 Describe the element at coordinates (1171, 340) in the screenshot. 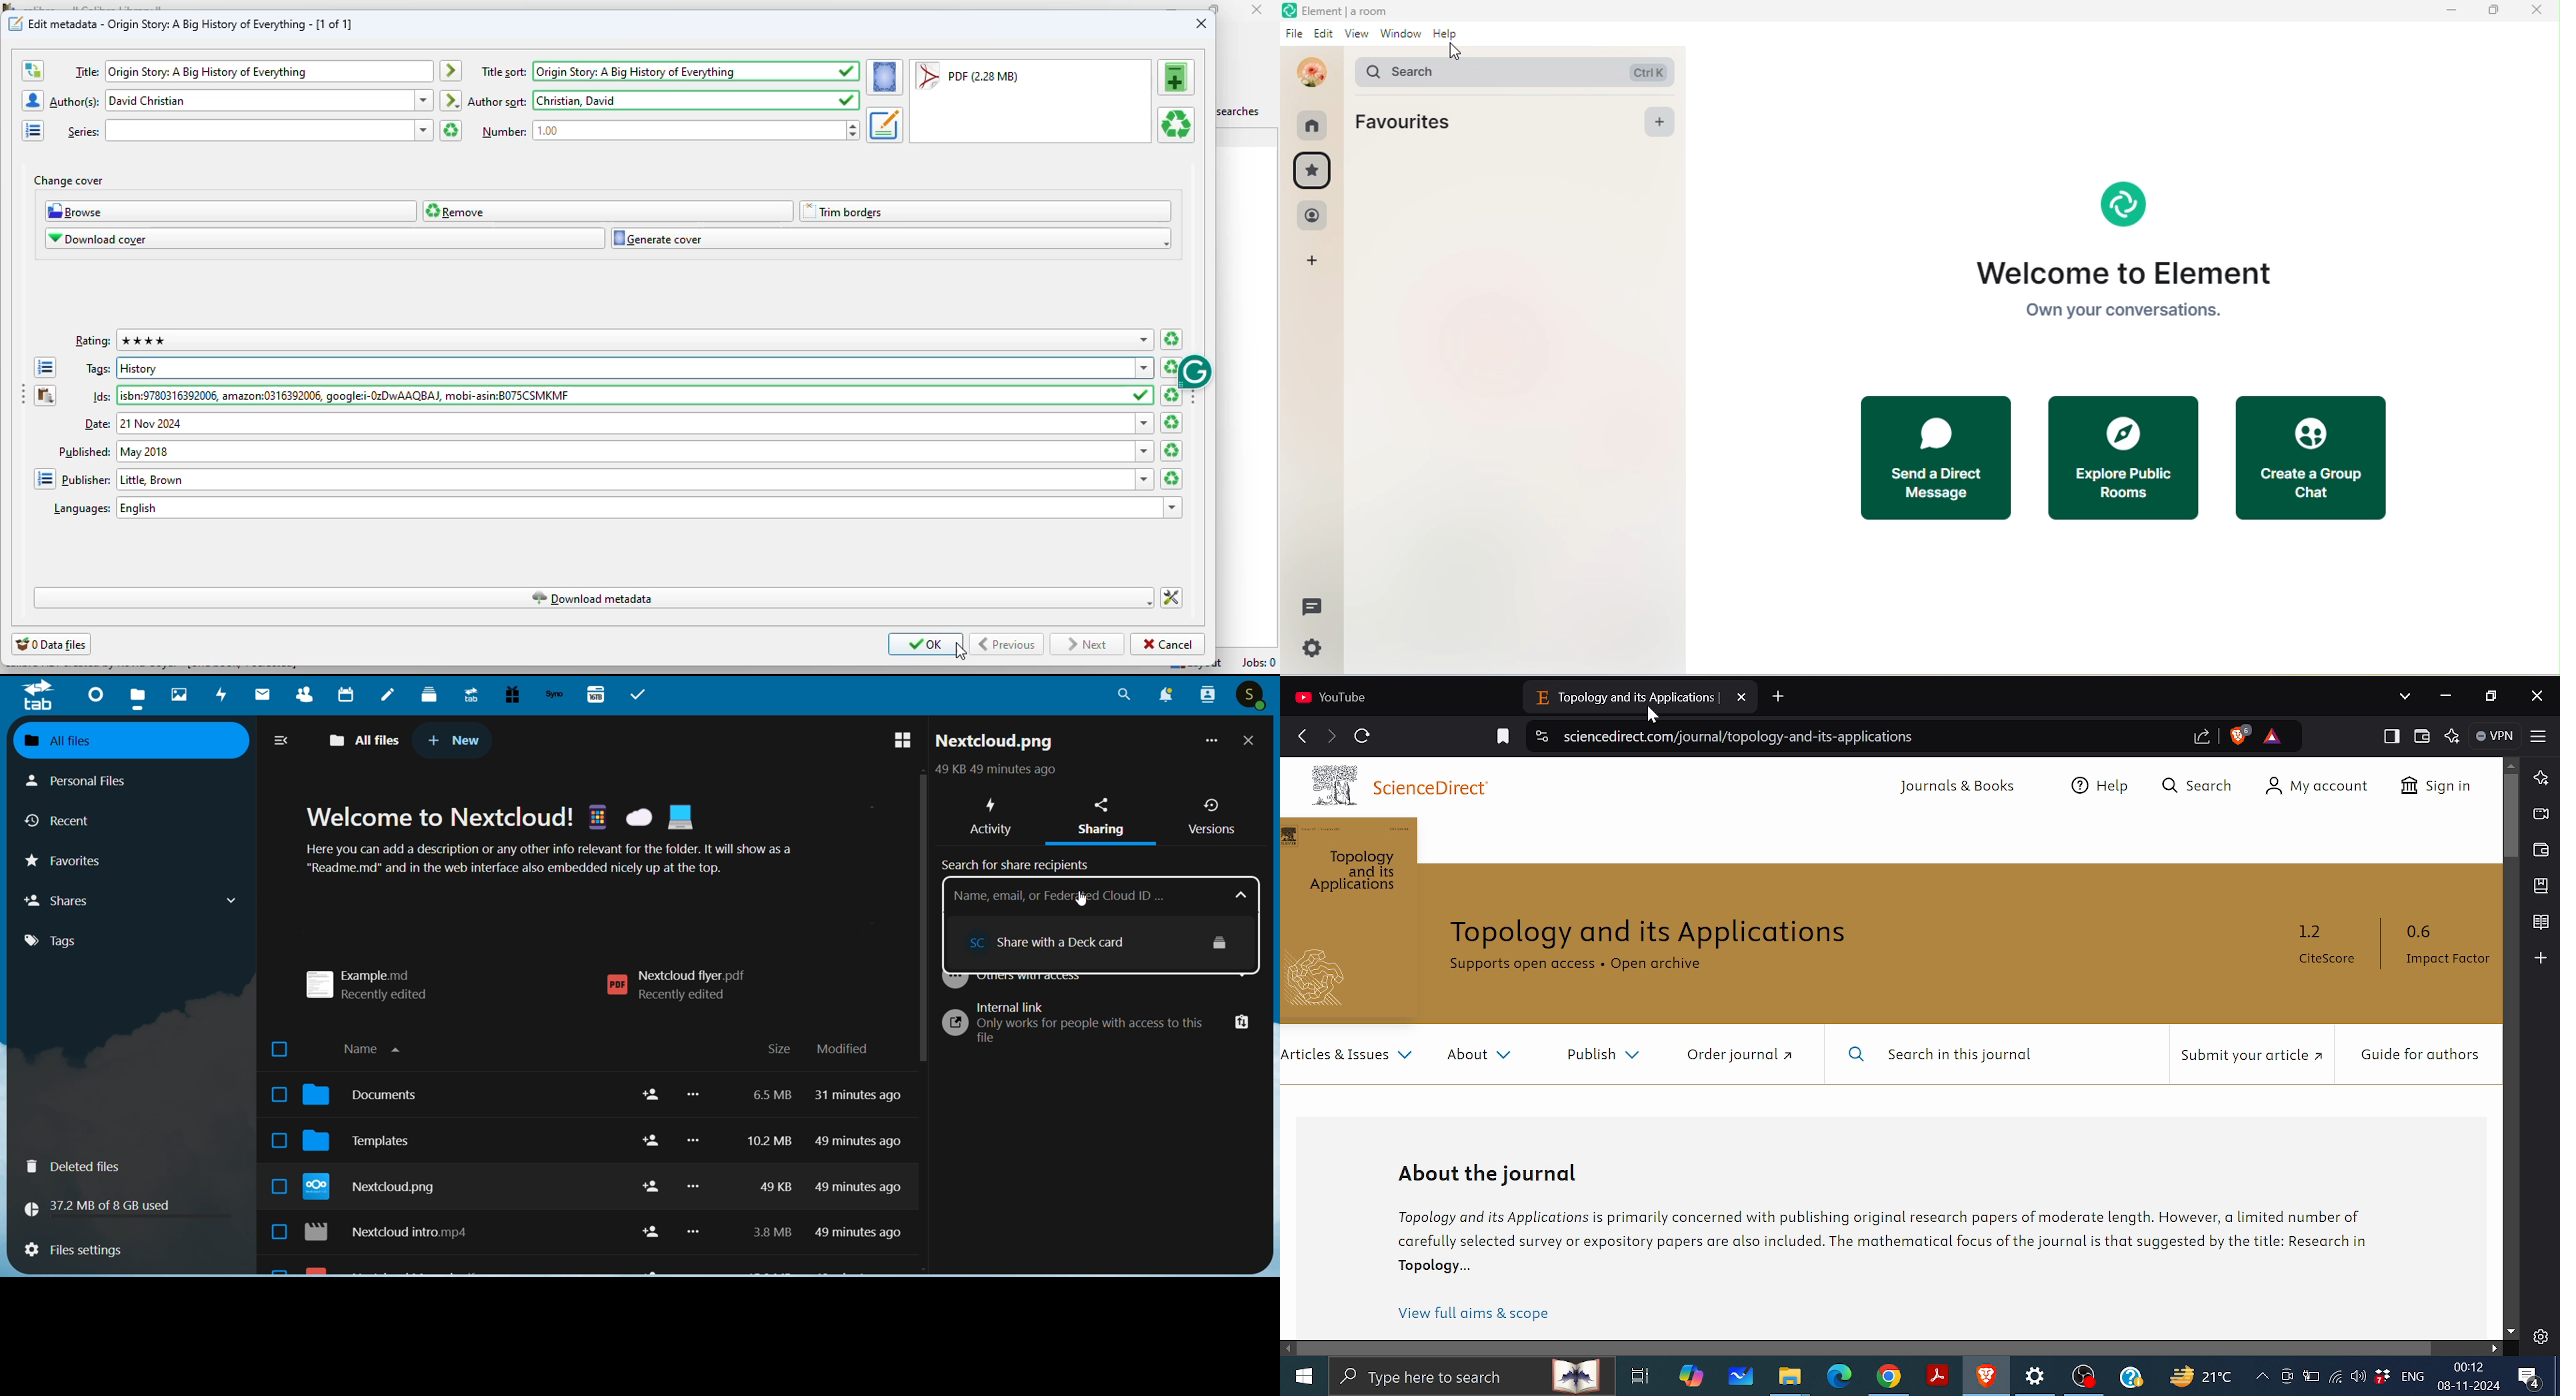

I see `clear ratings` at that location.